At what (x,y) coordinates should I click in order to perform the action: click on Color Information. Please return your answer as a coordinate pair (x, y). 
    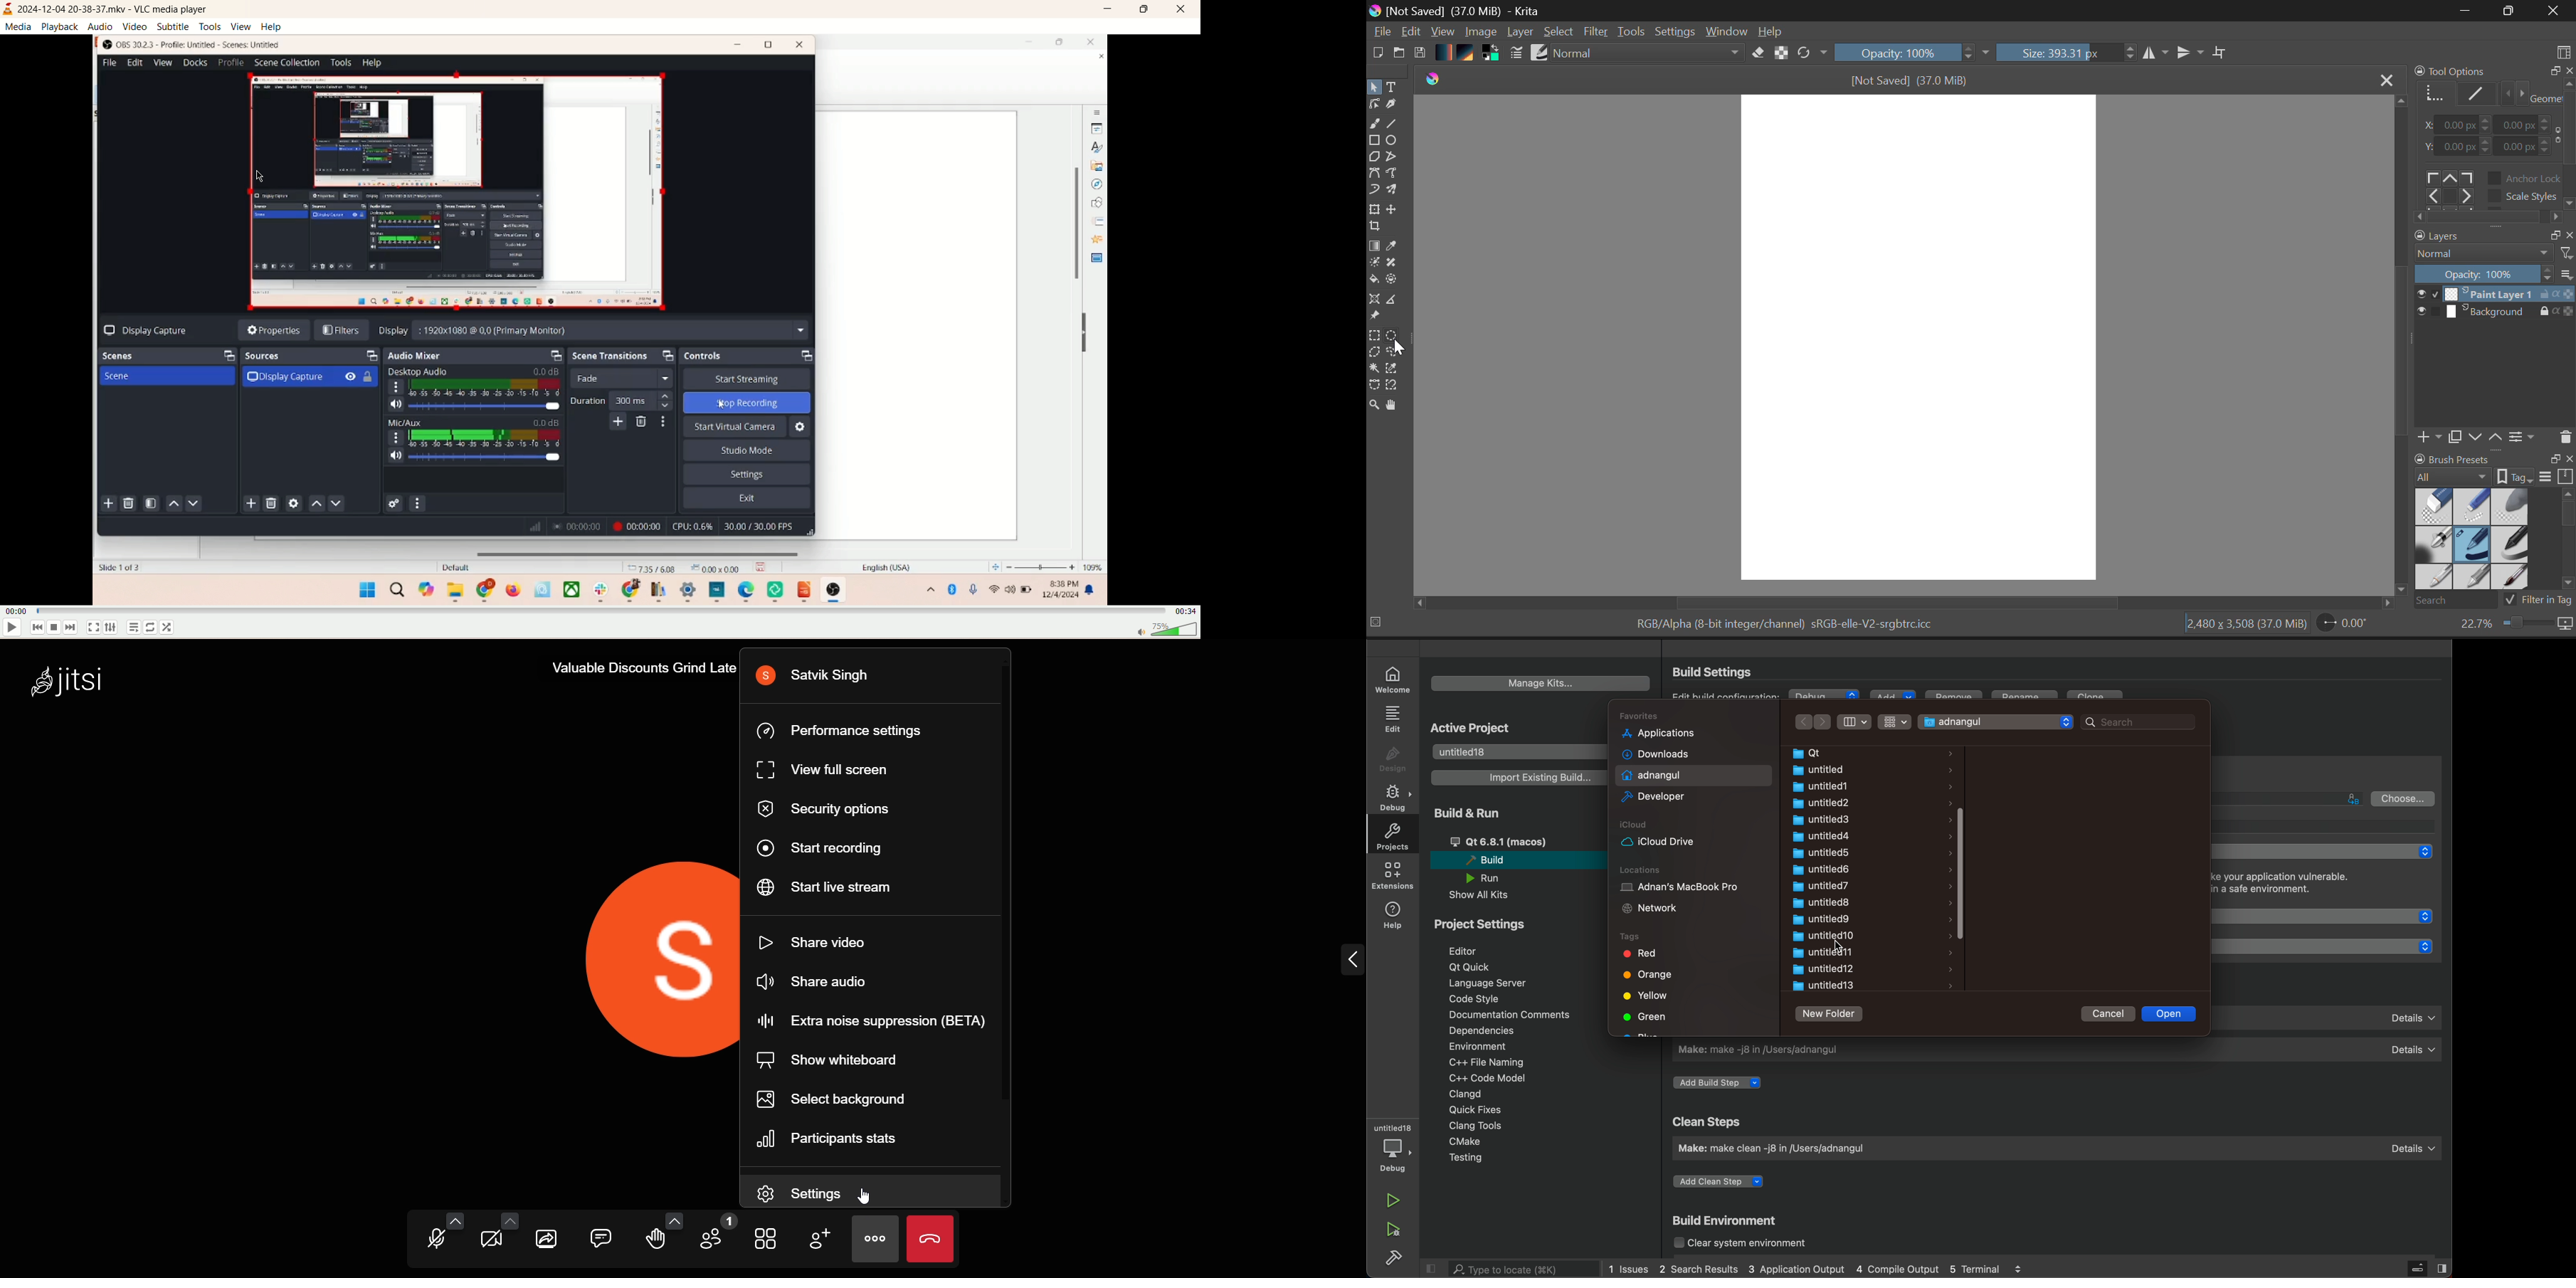
    Looking at the image, I should click on (1789, 625).